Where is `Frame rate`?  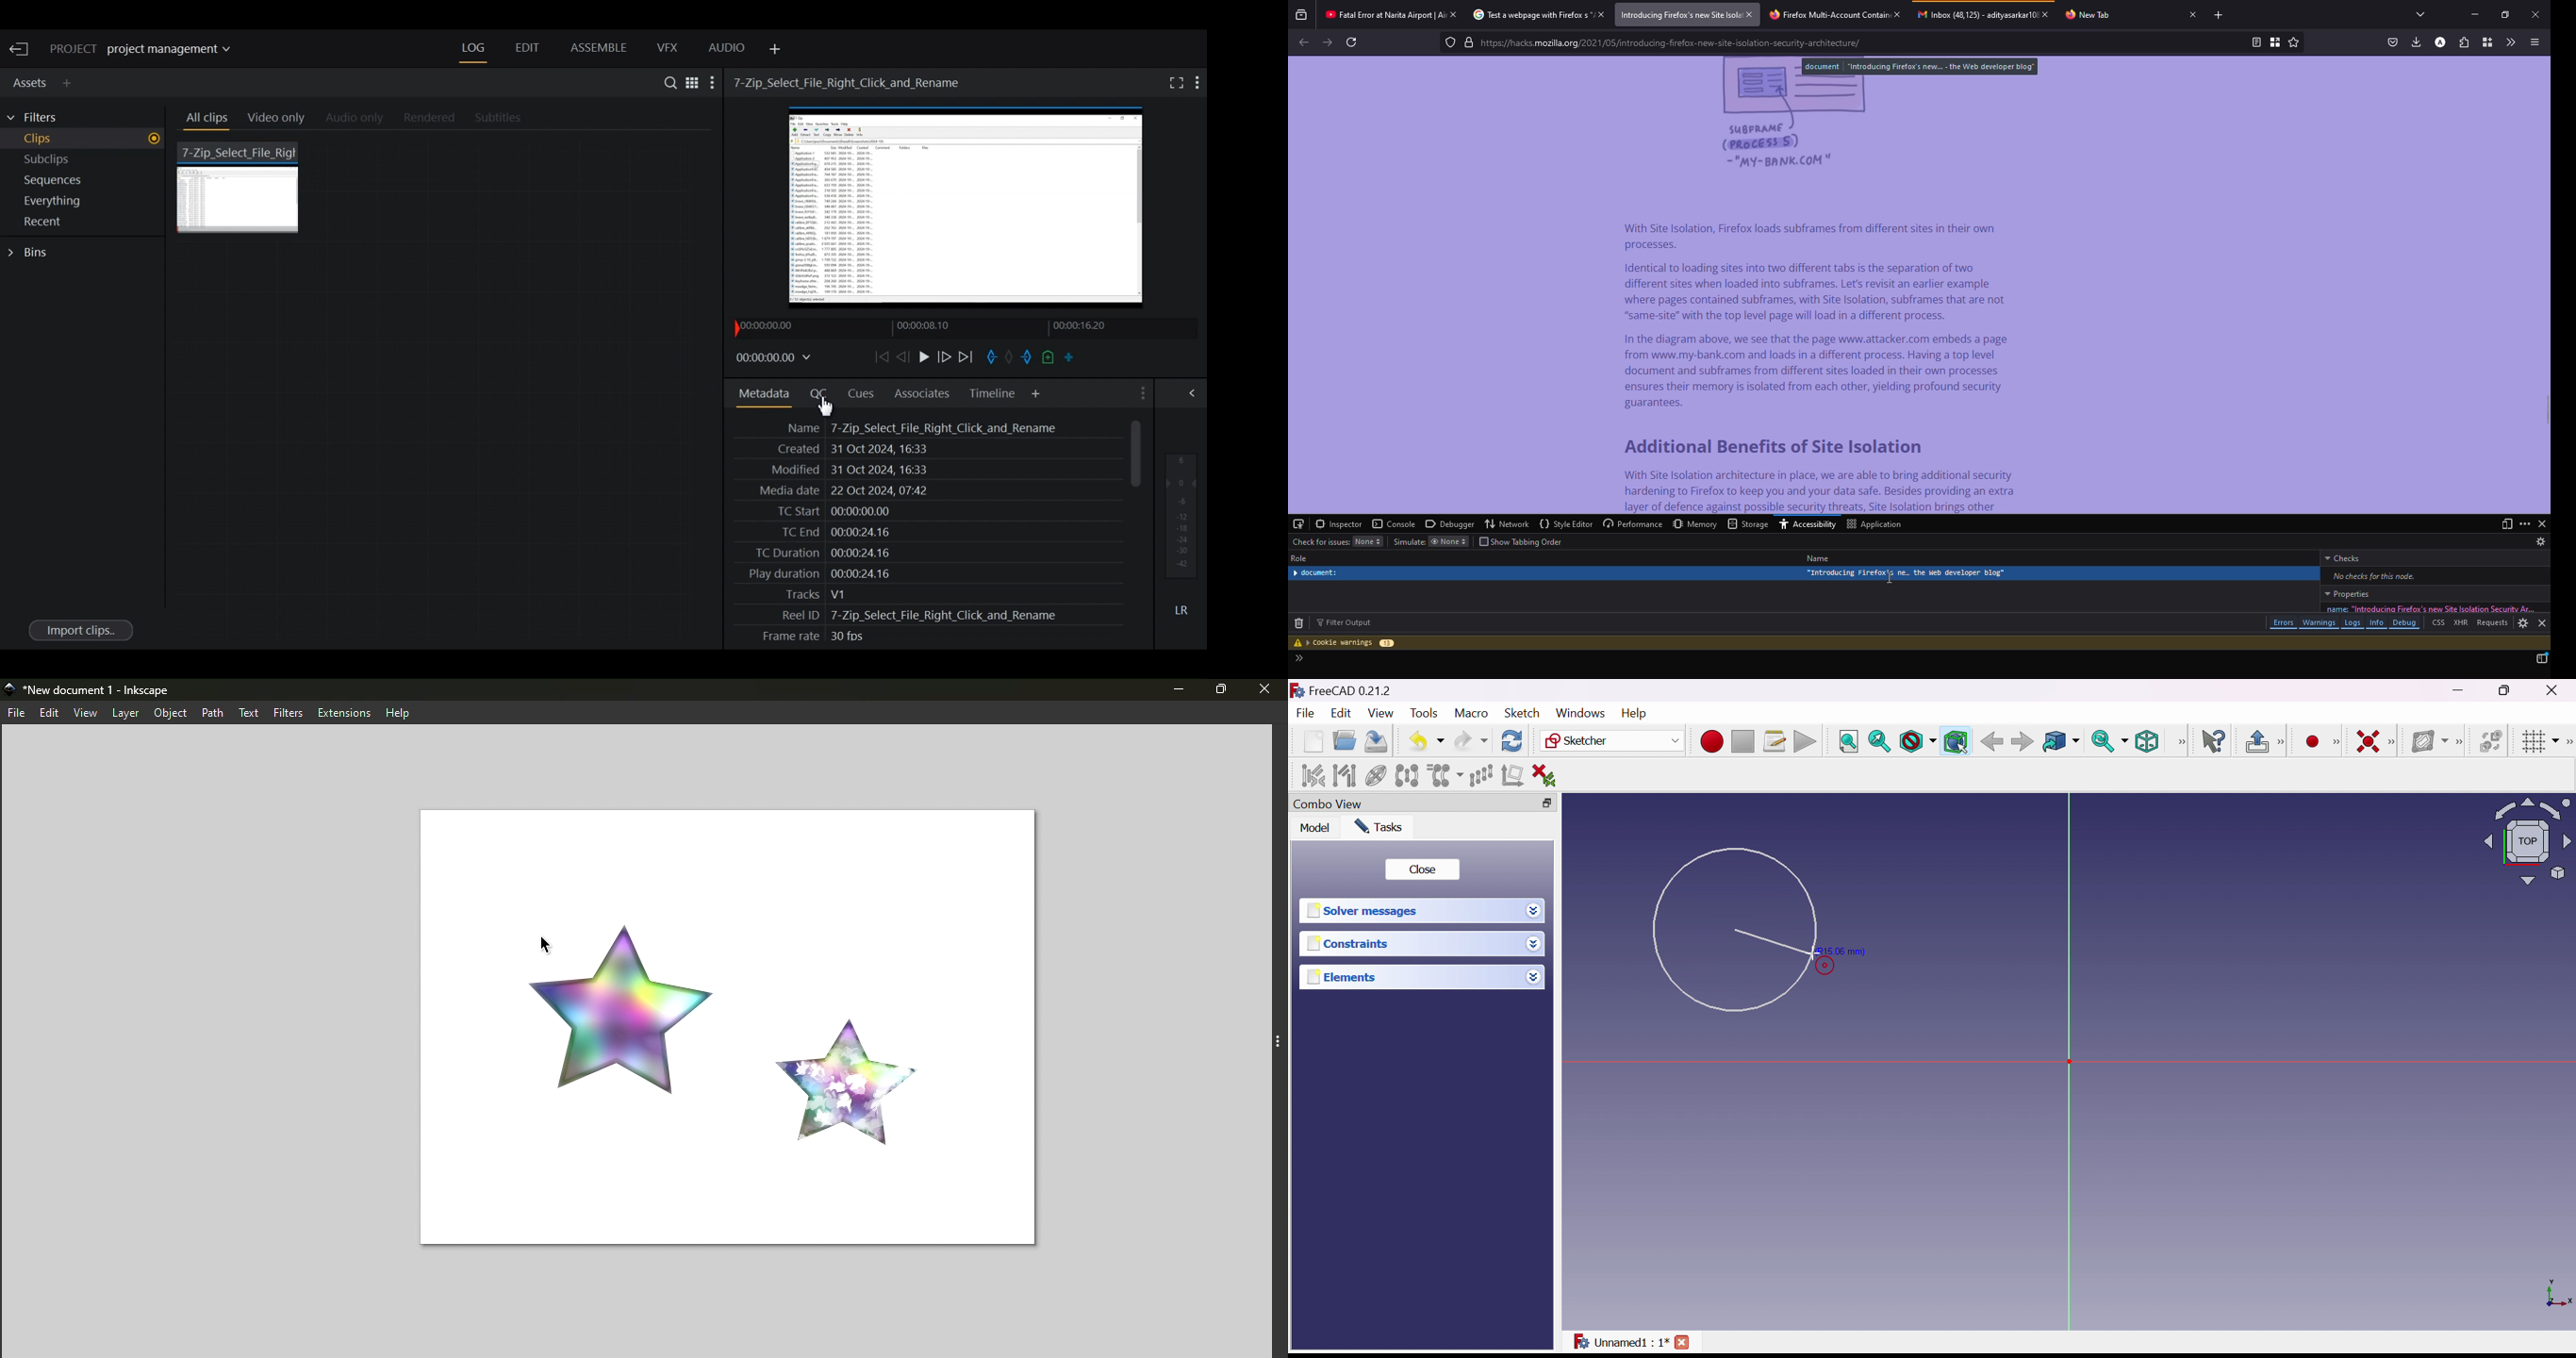
Frame rate is located at coordinates (904, 636).